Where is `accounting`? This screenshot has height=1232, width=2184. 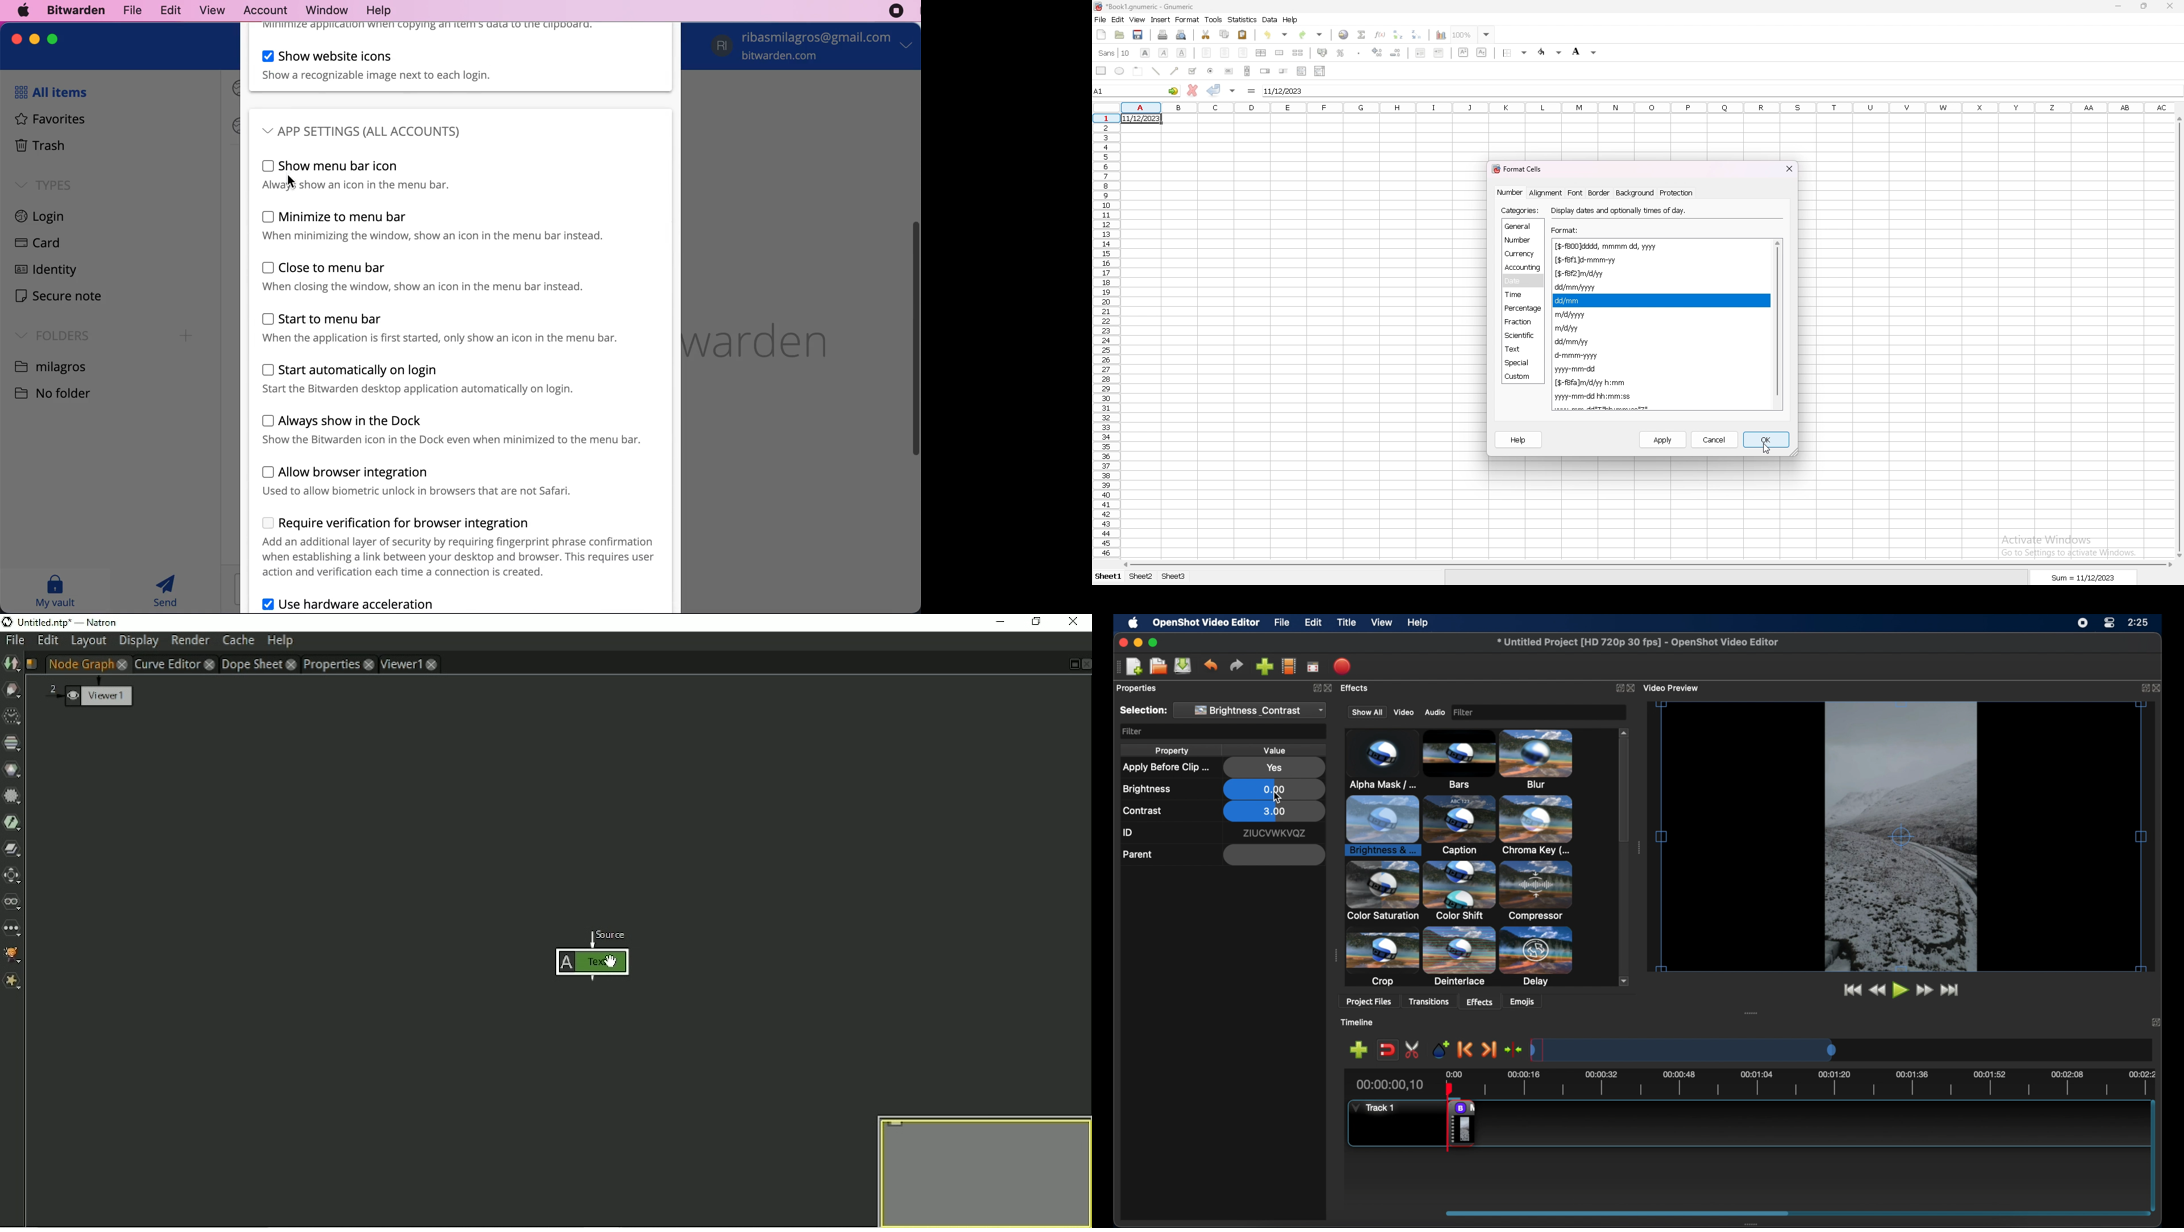
accounting is located at coordinates (1523, 268).